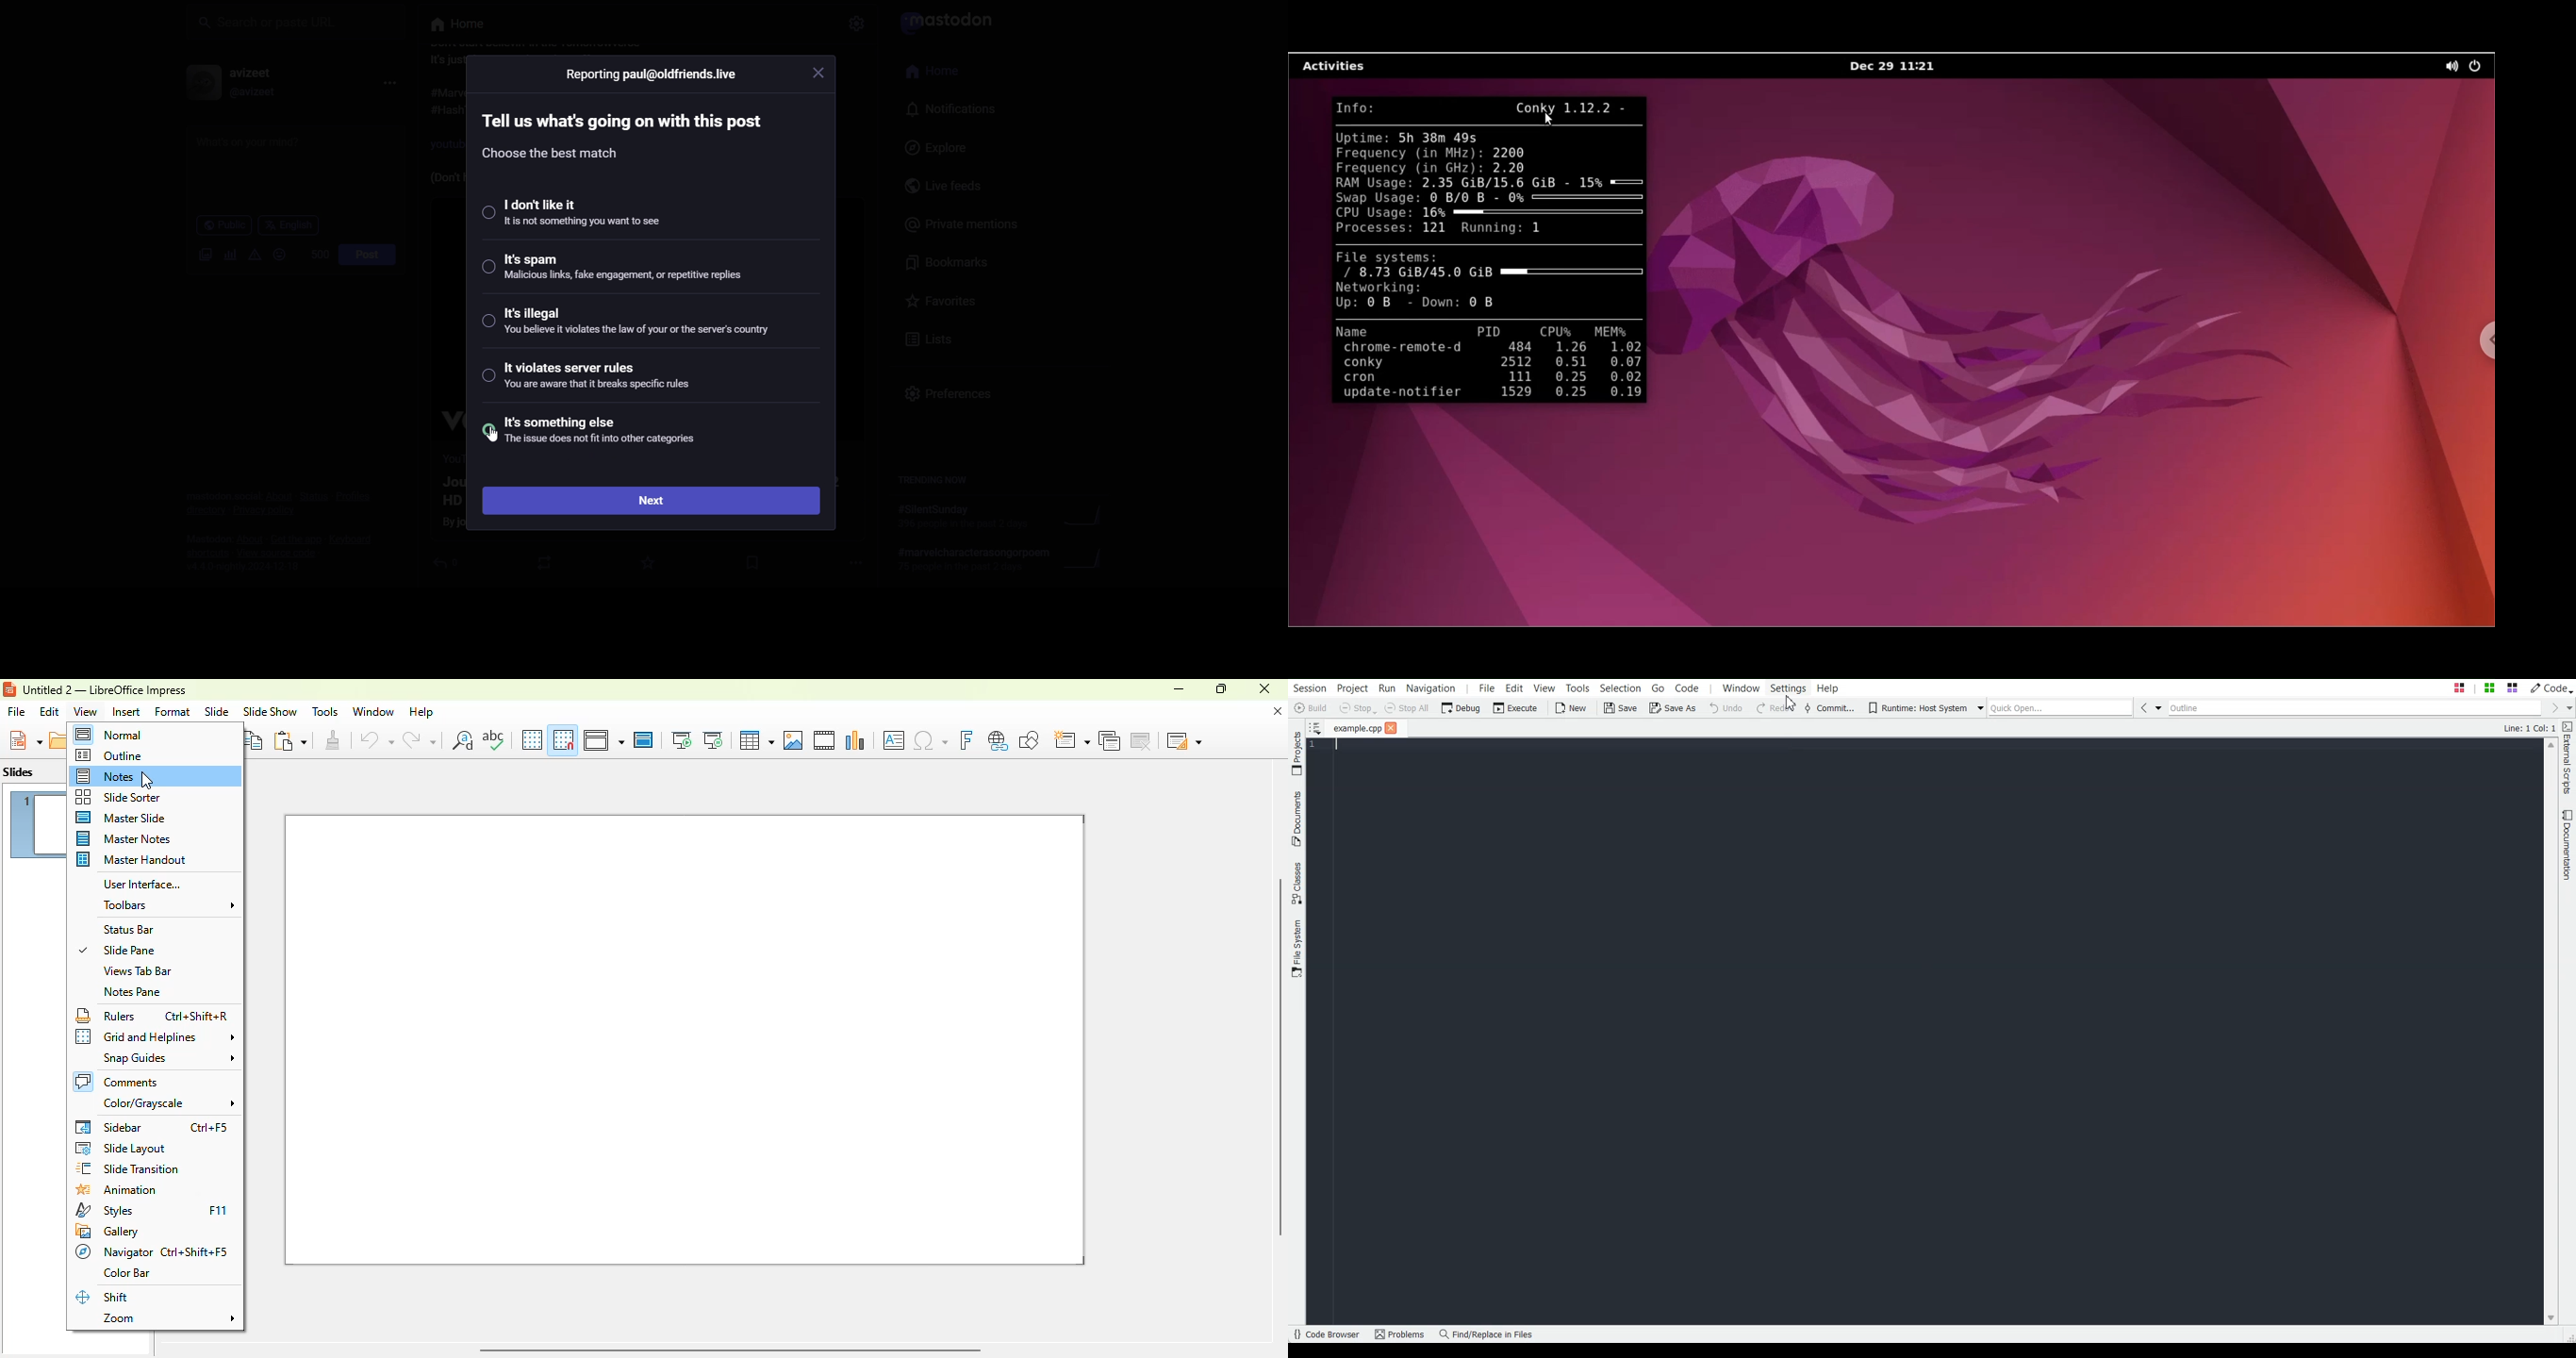 The image size is (2576, 1372). Describe the element at coordinates (933, 482) in the screenshot. I see `trending hashtags` at that location.